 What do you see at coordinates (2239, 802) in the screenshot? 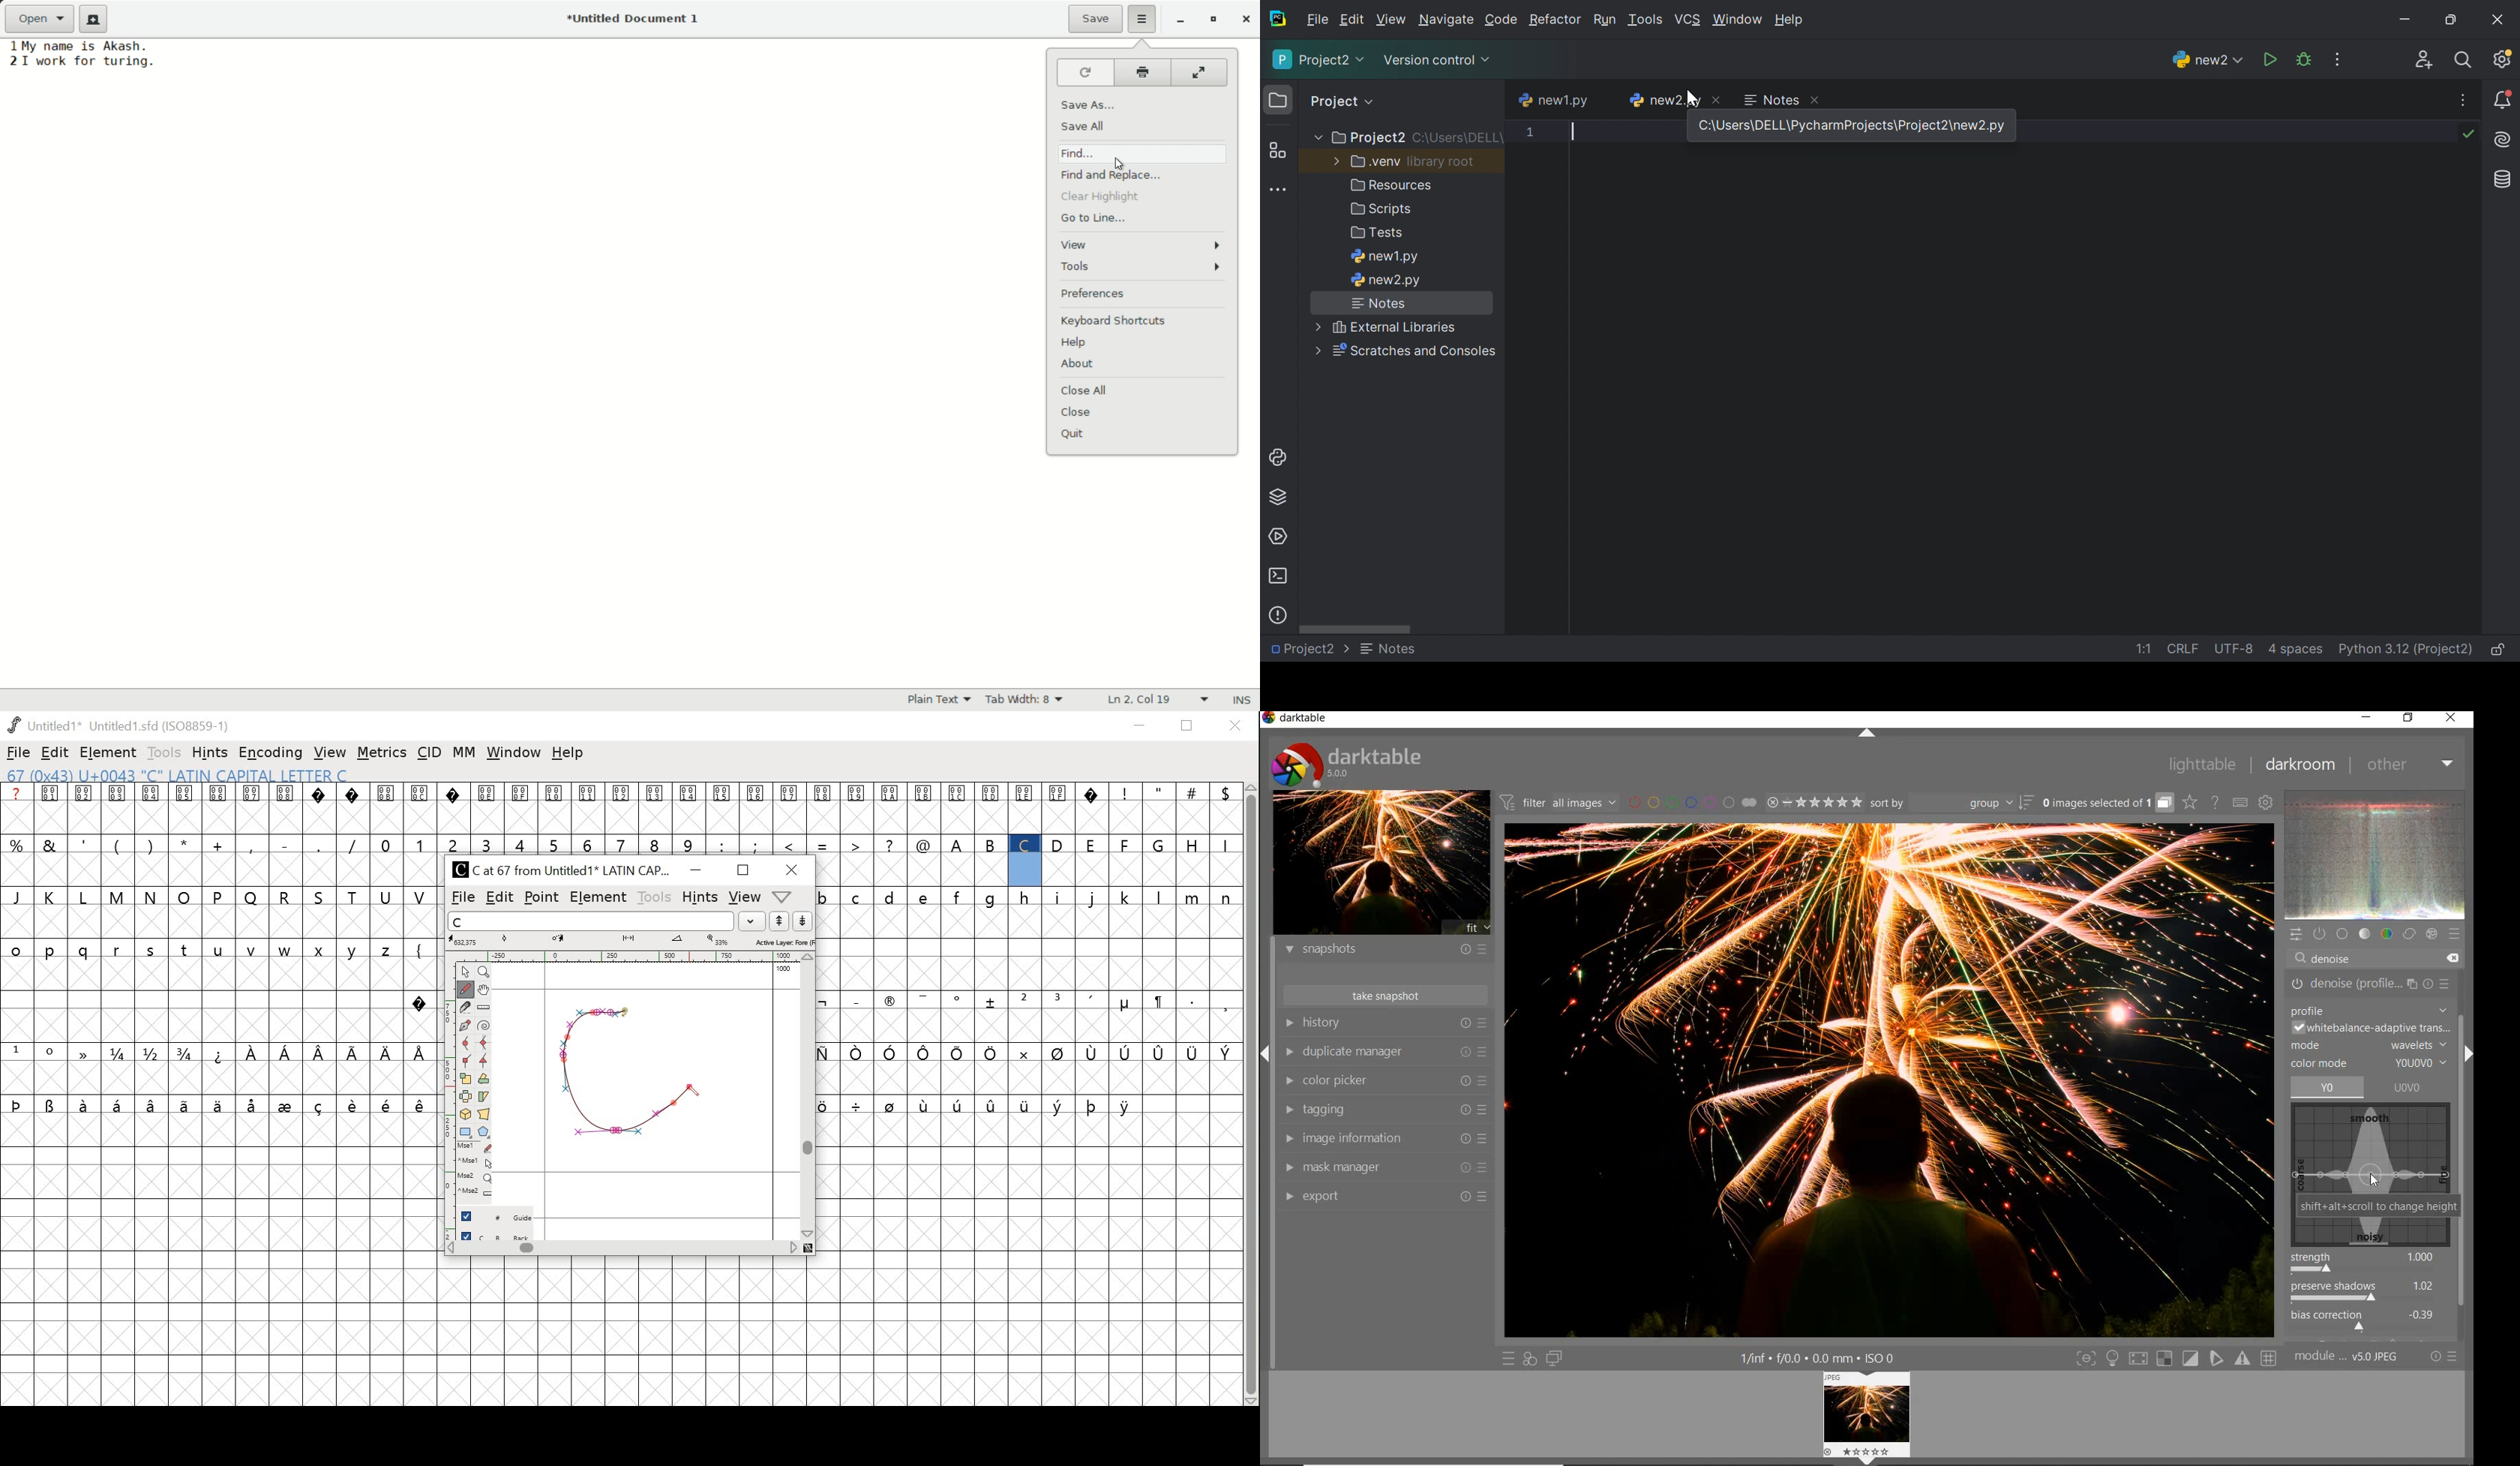
I see `set keyboard shortcuts` at bounding box center [2239, 802].